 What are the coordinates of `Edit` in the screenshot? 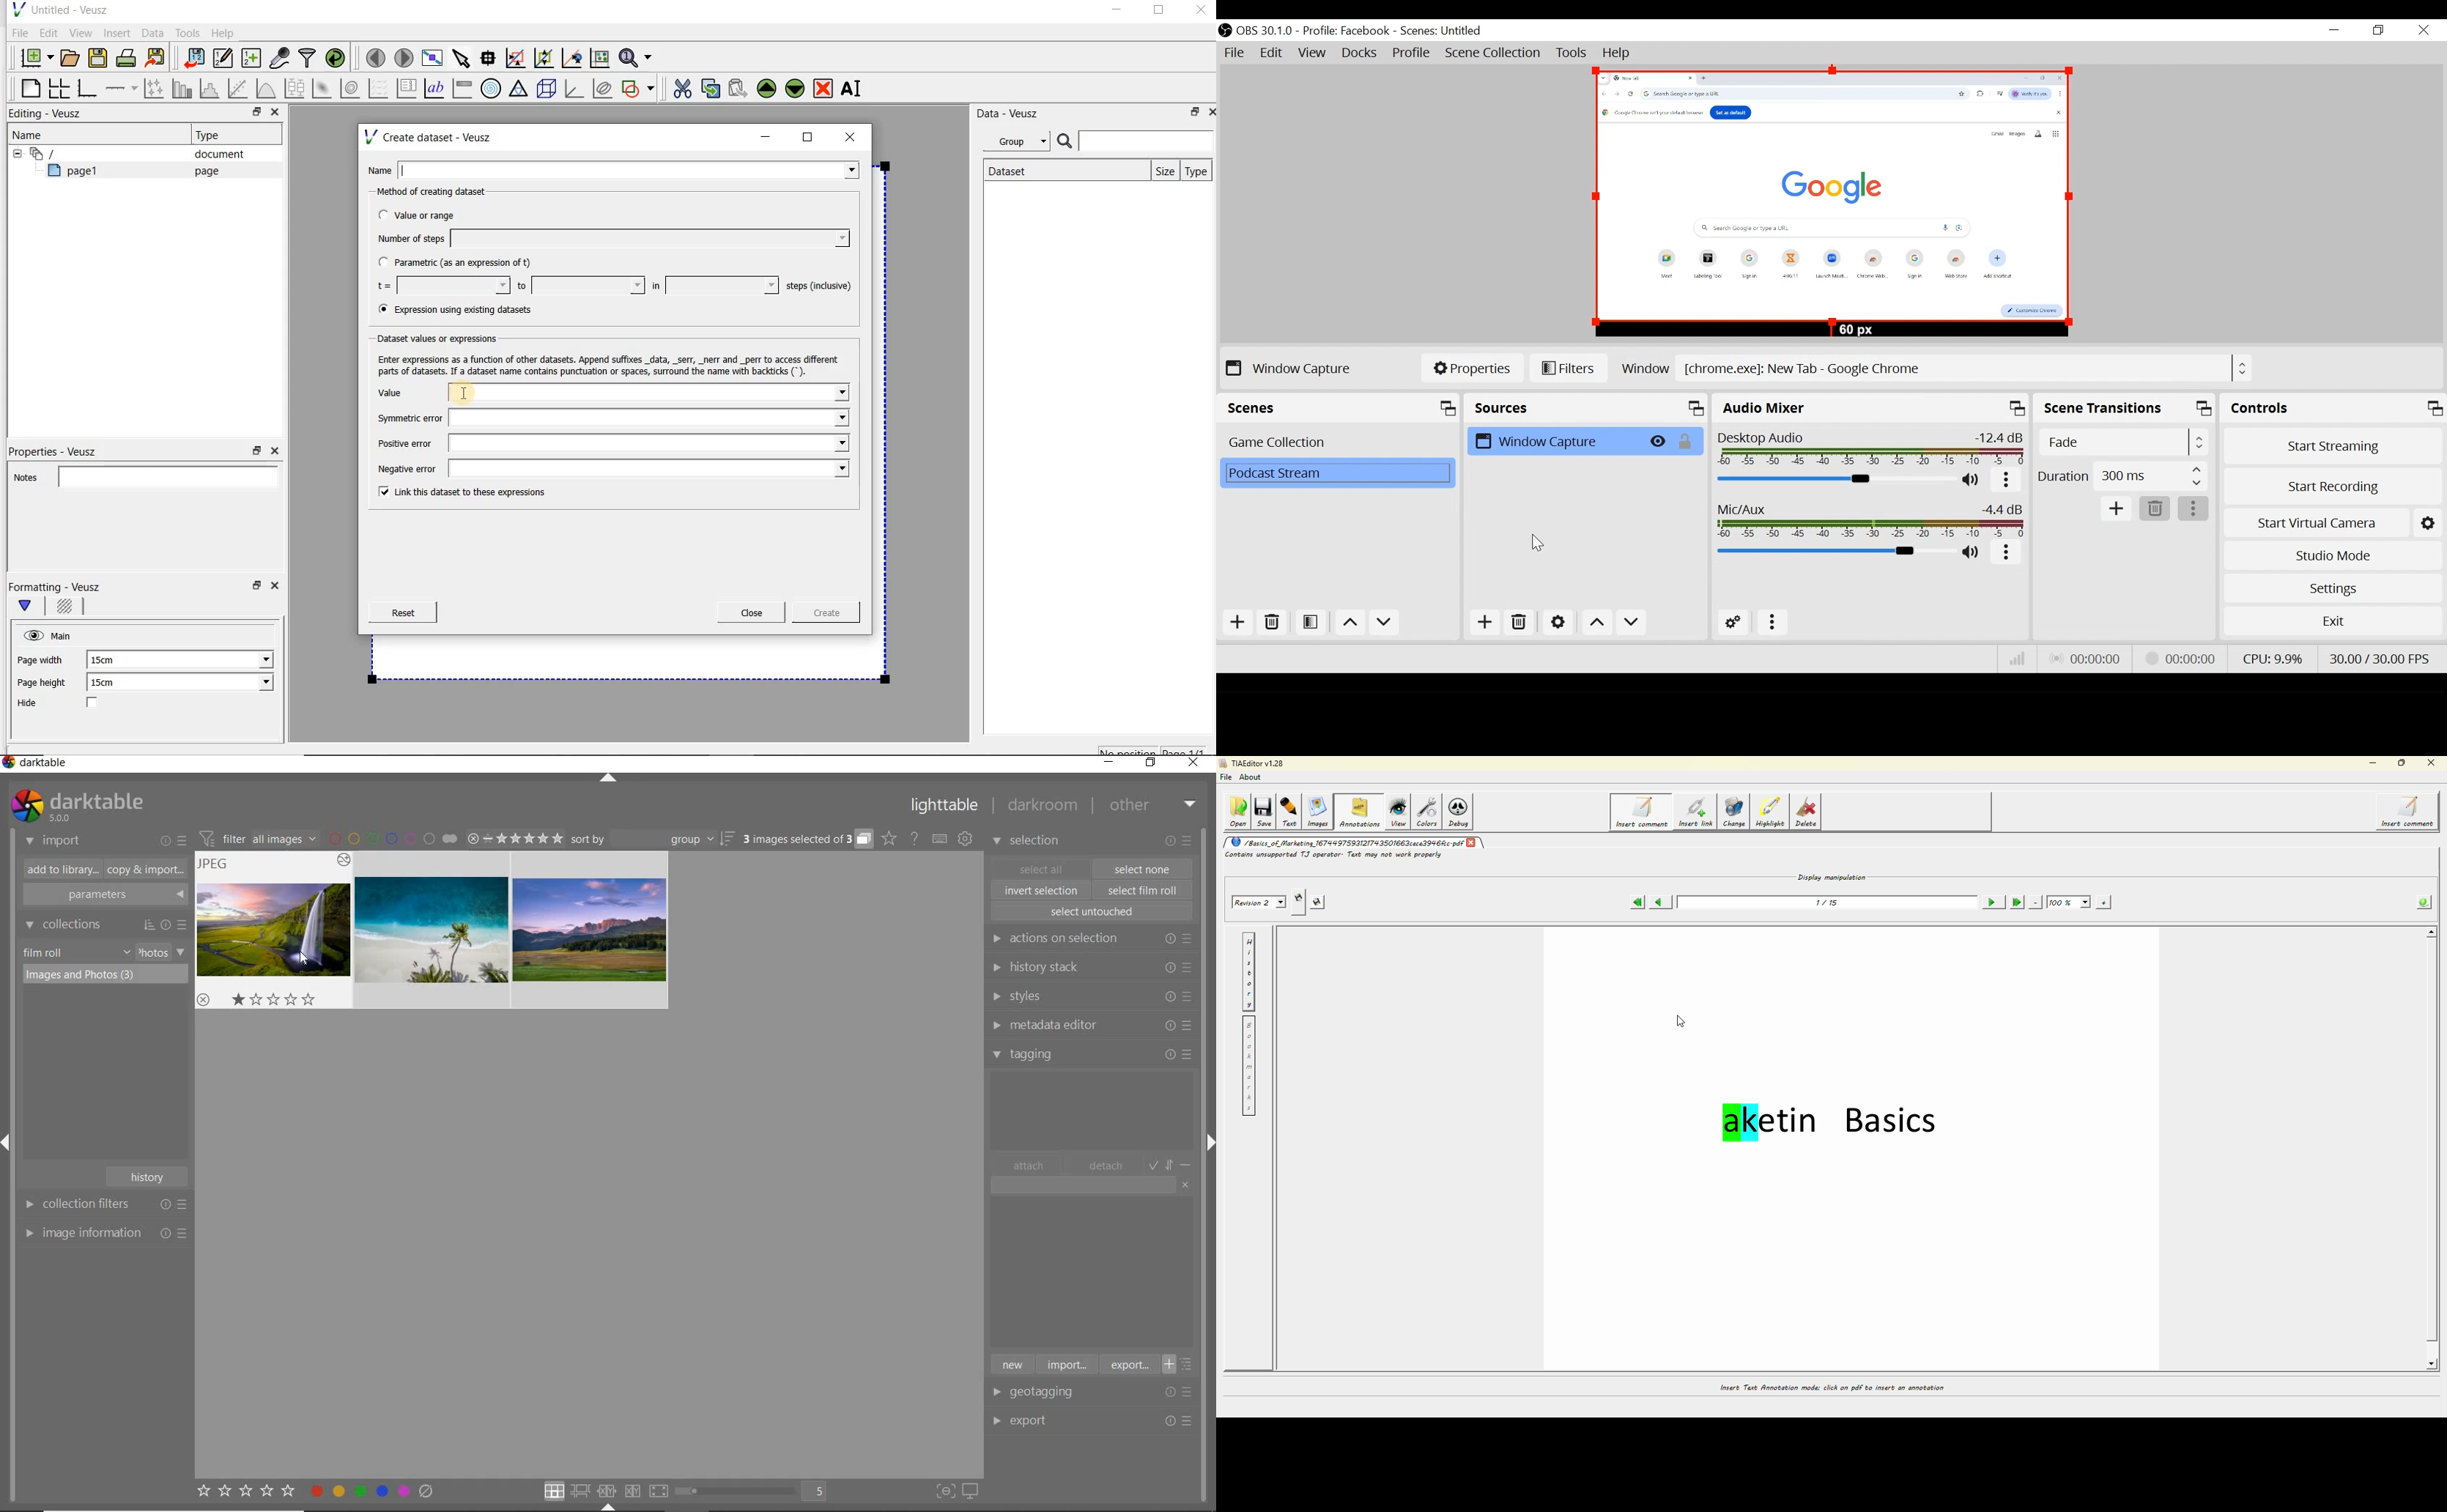 It's located at (48, 33).